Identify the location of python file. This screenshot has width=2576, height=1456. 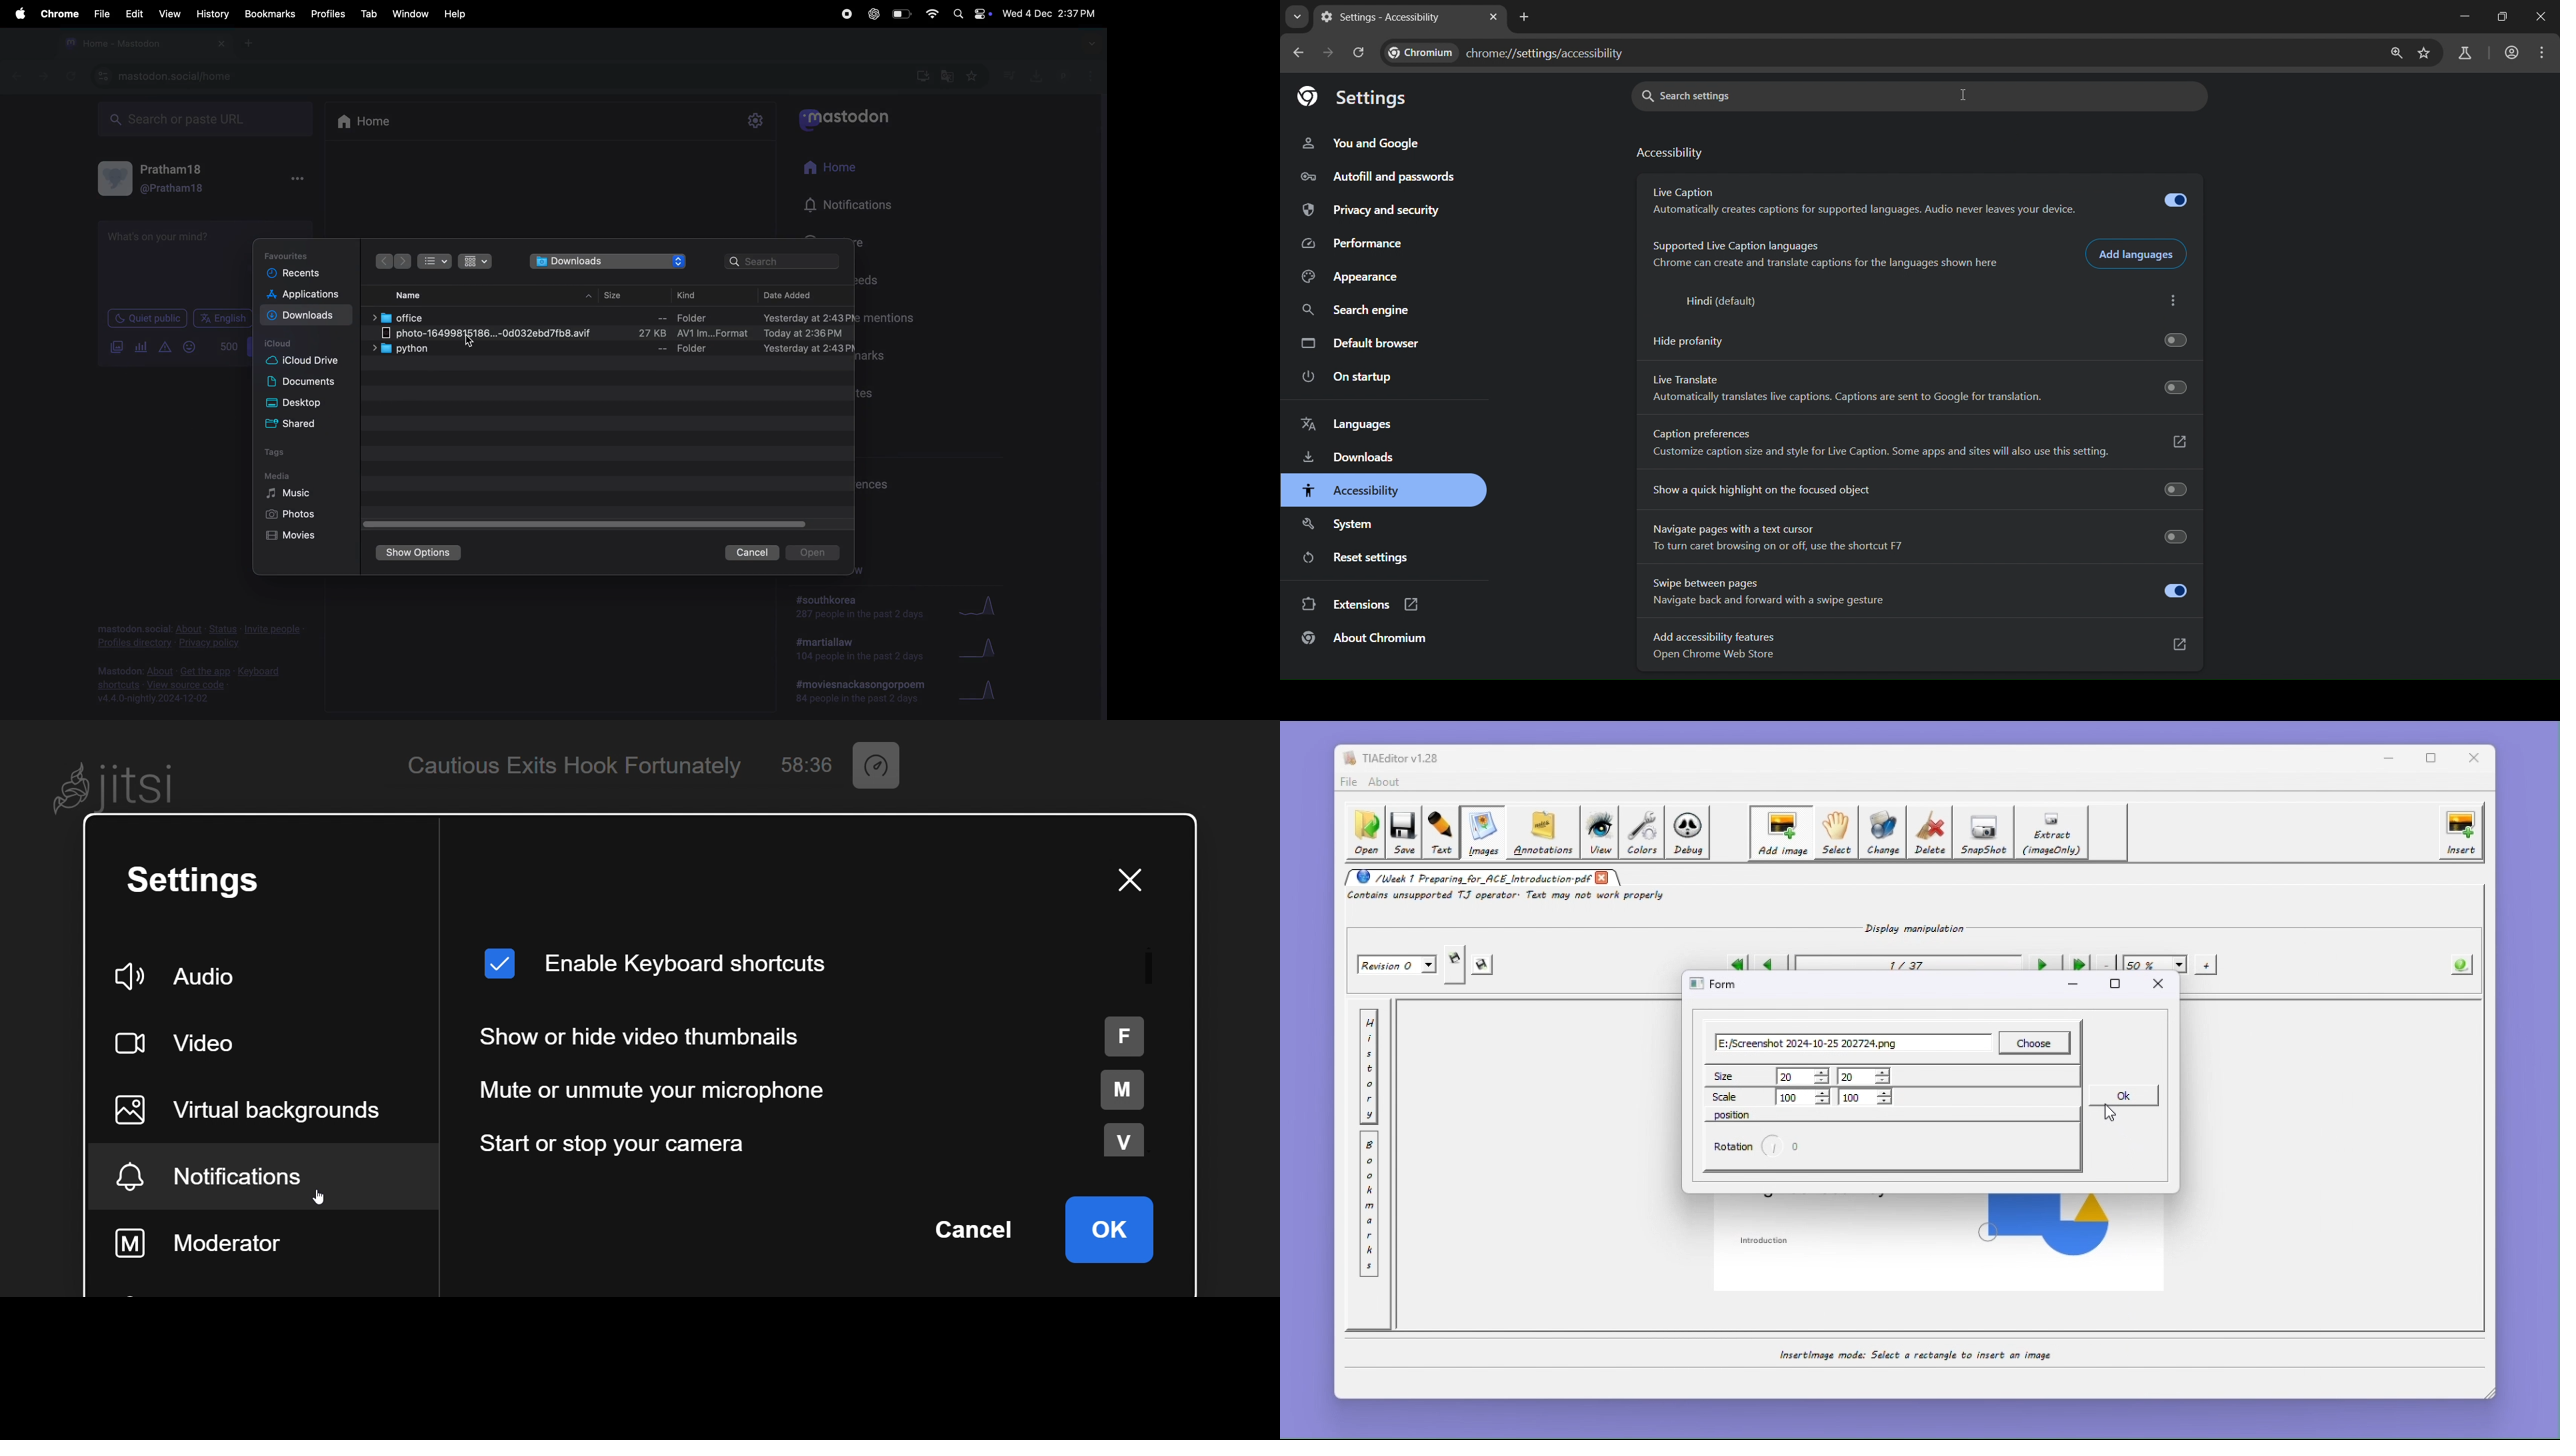
(615, 349).